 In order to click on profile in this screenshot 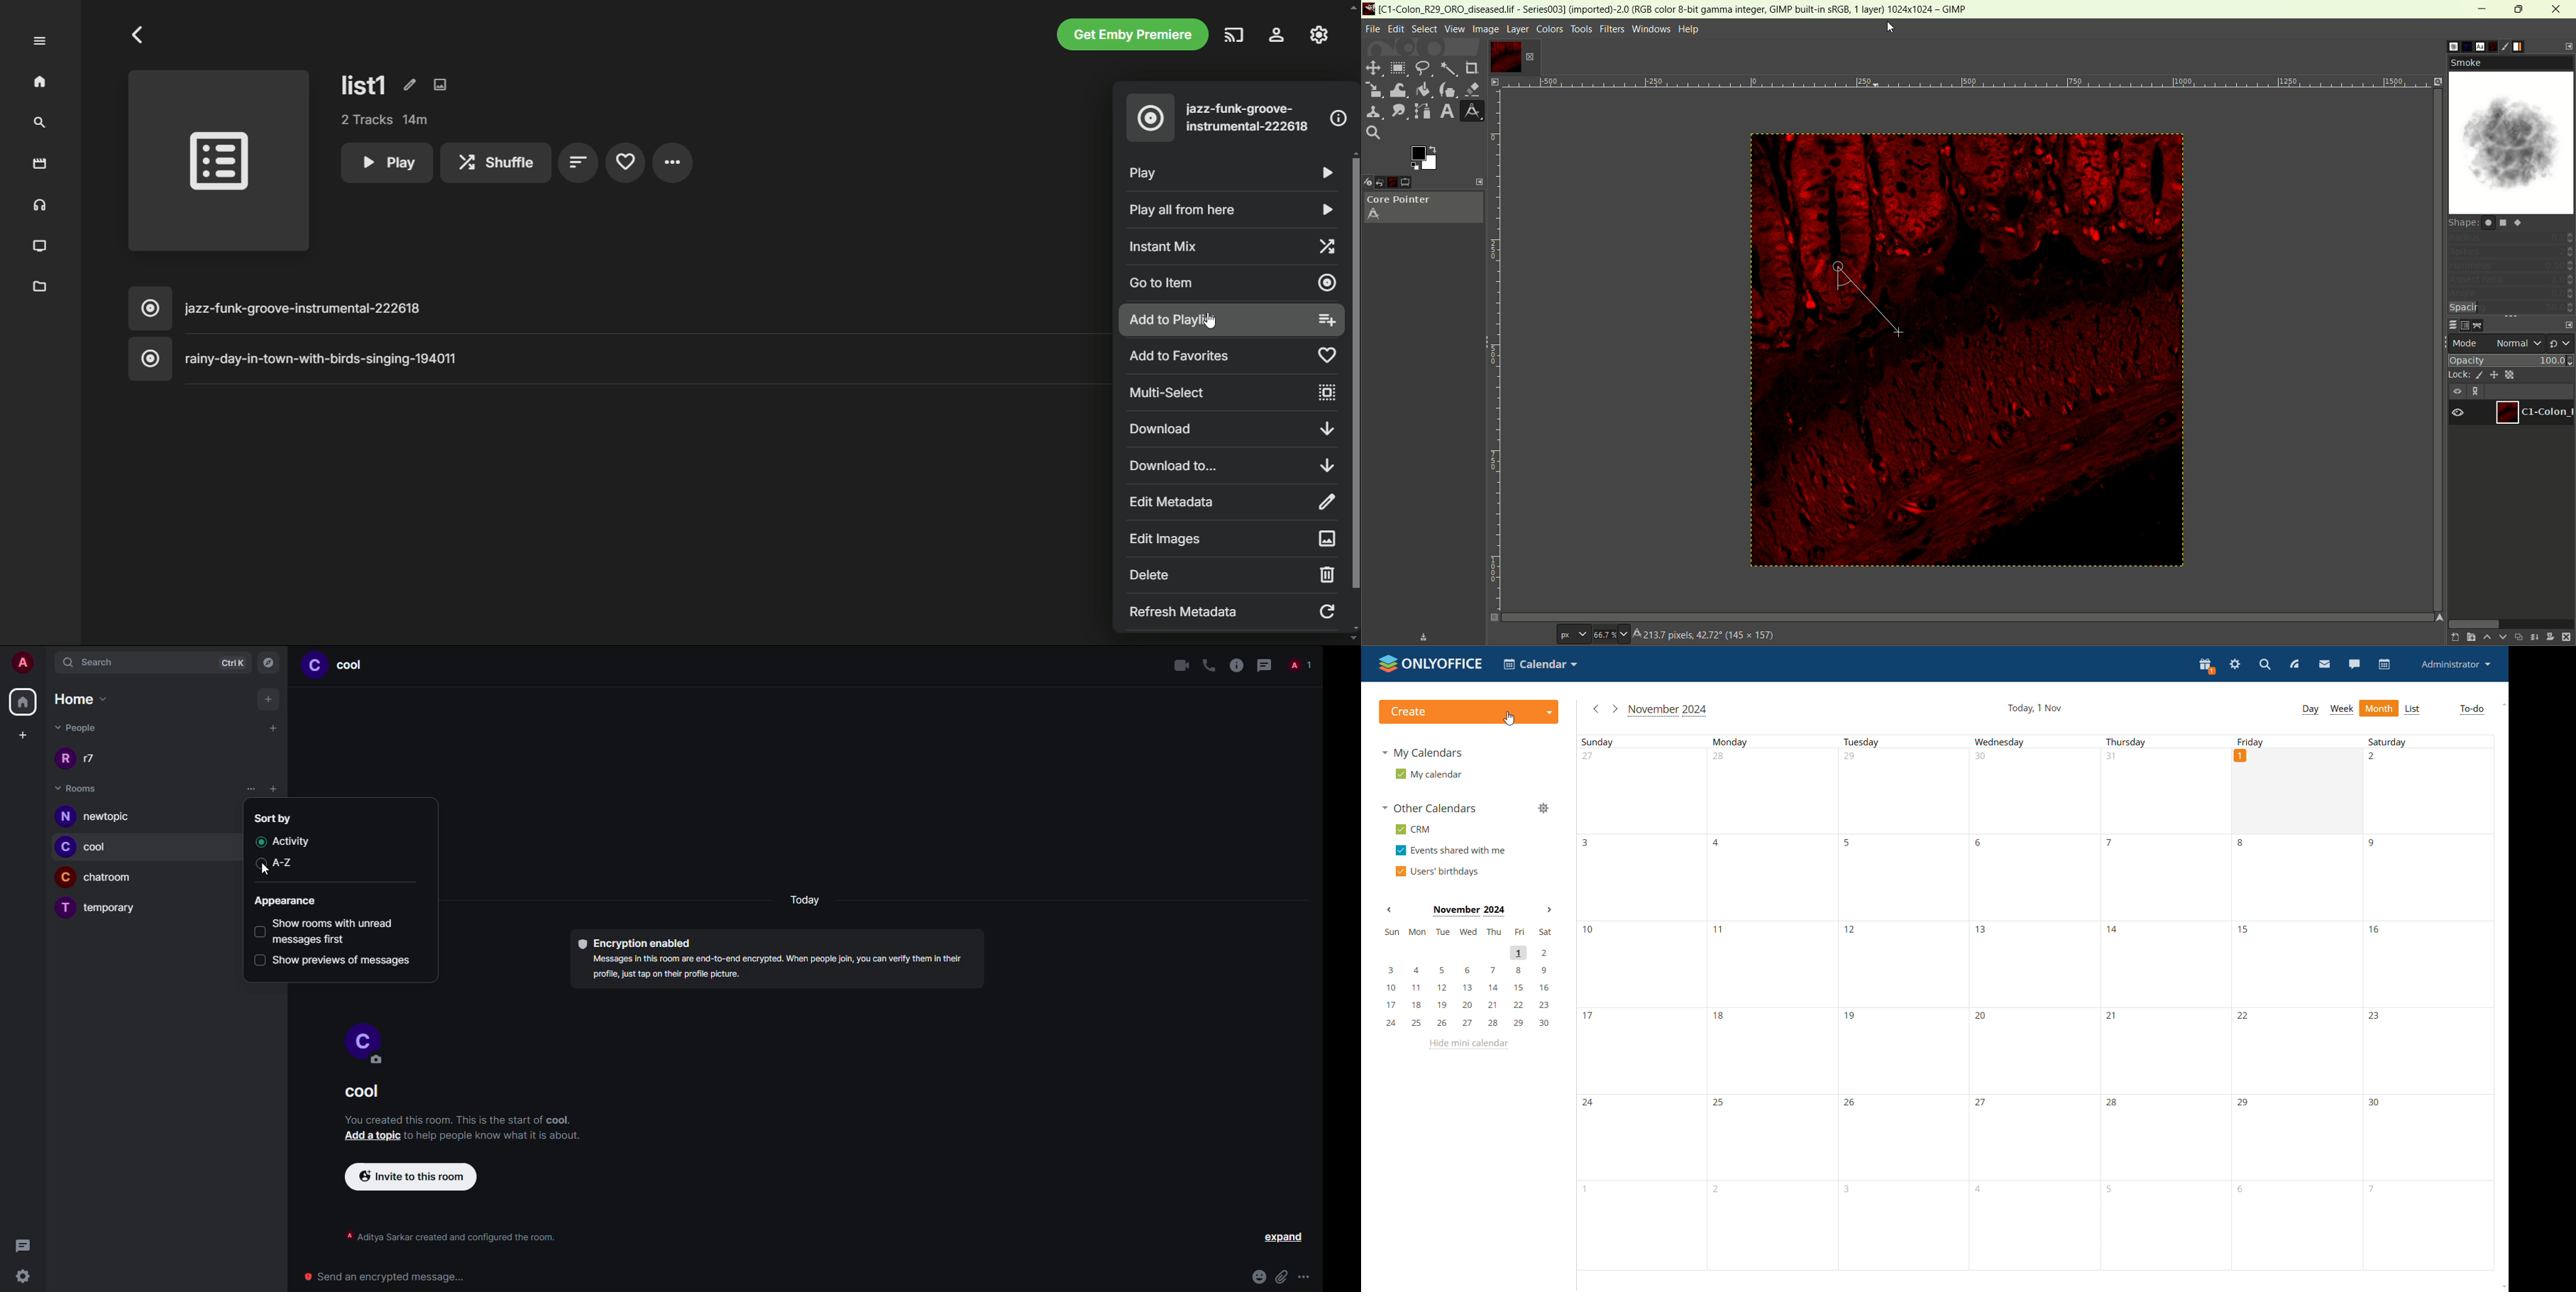, I will do `click(315, 666)`.